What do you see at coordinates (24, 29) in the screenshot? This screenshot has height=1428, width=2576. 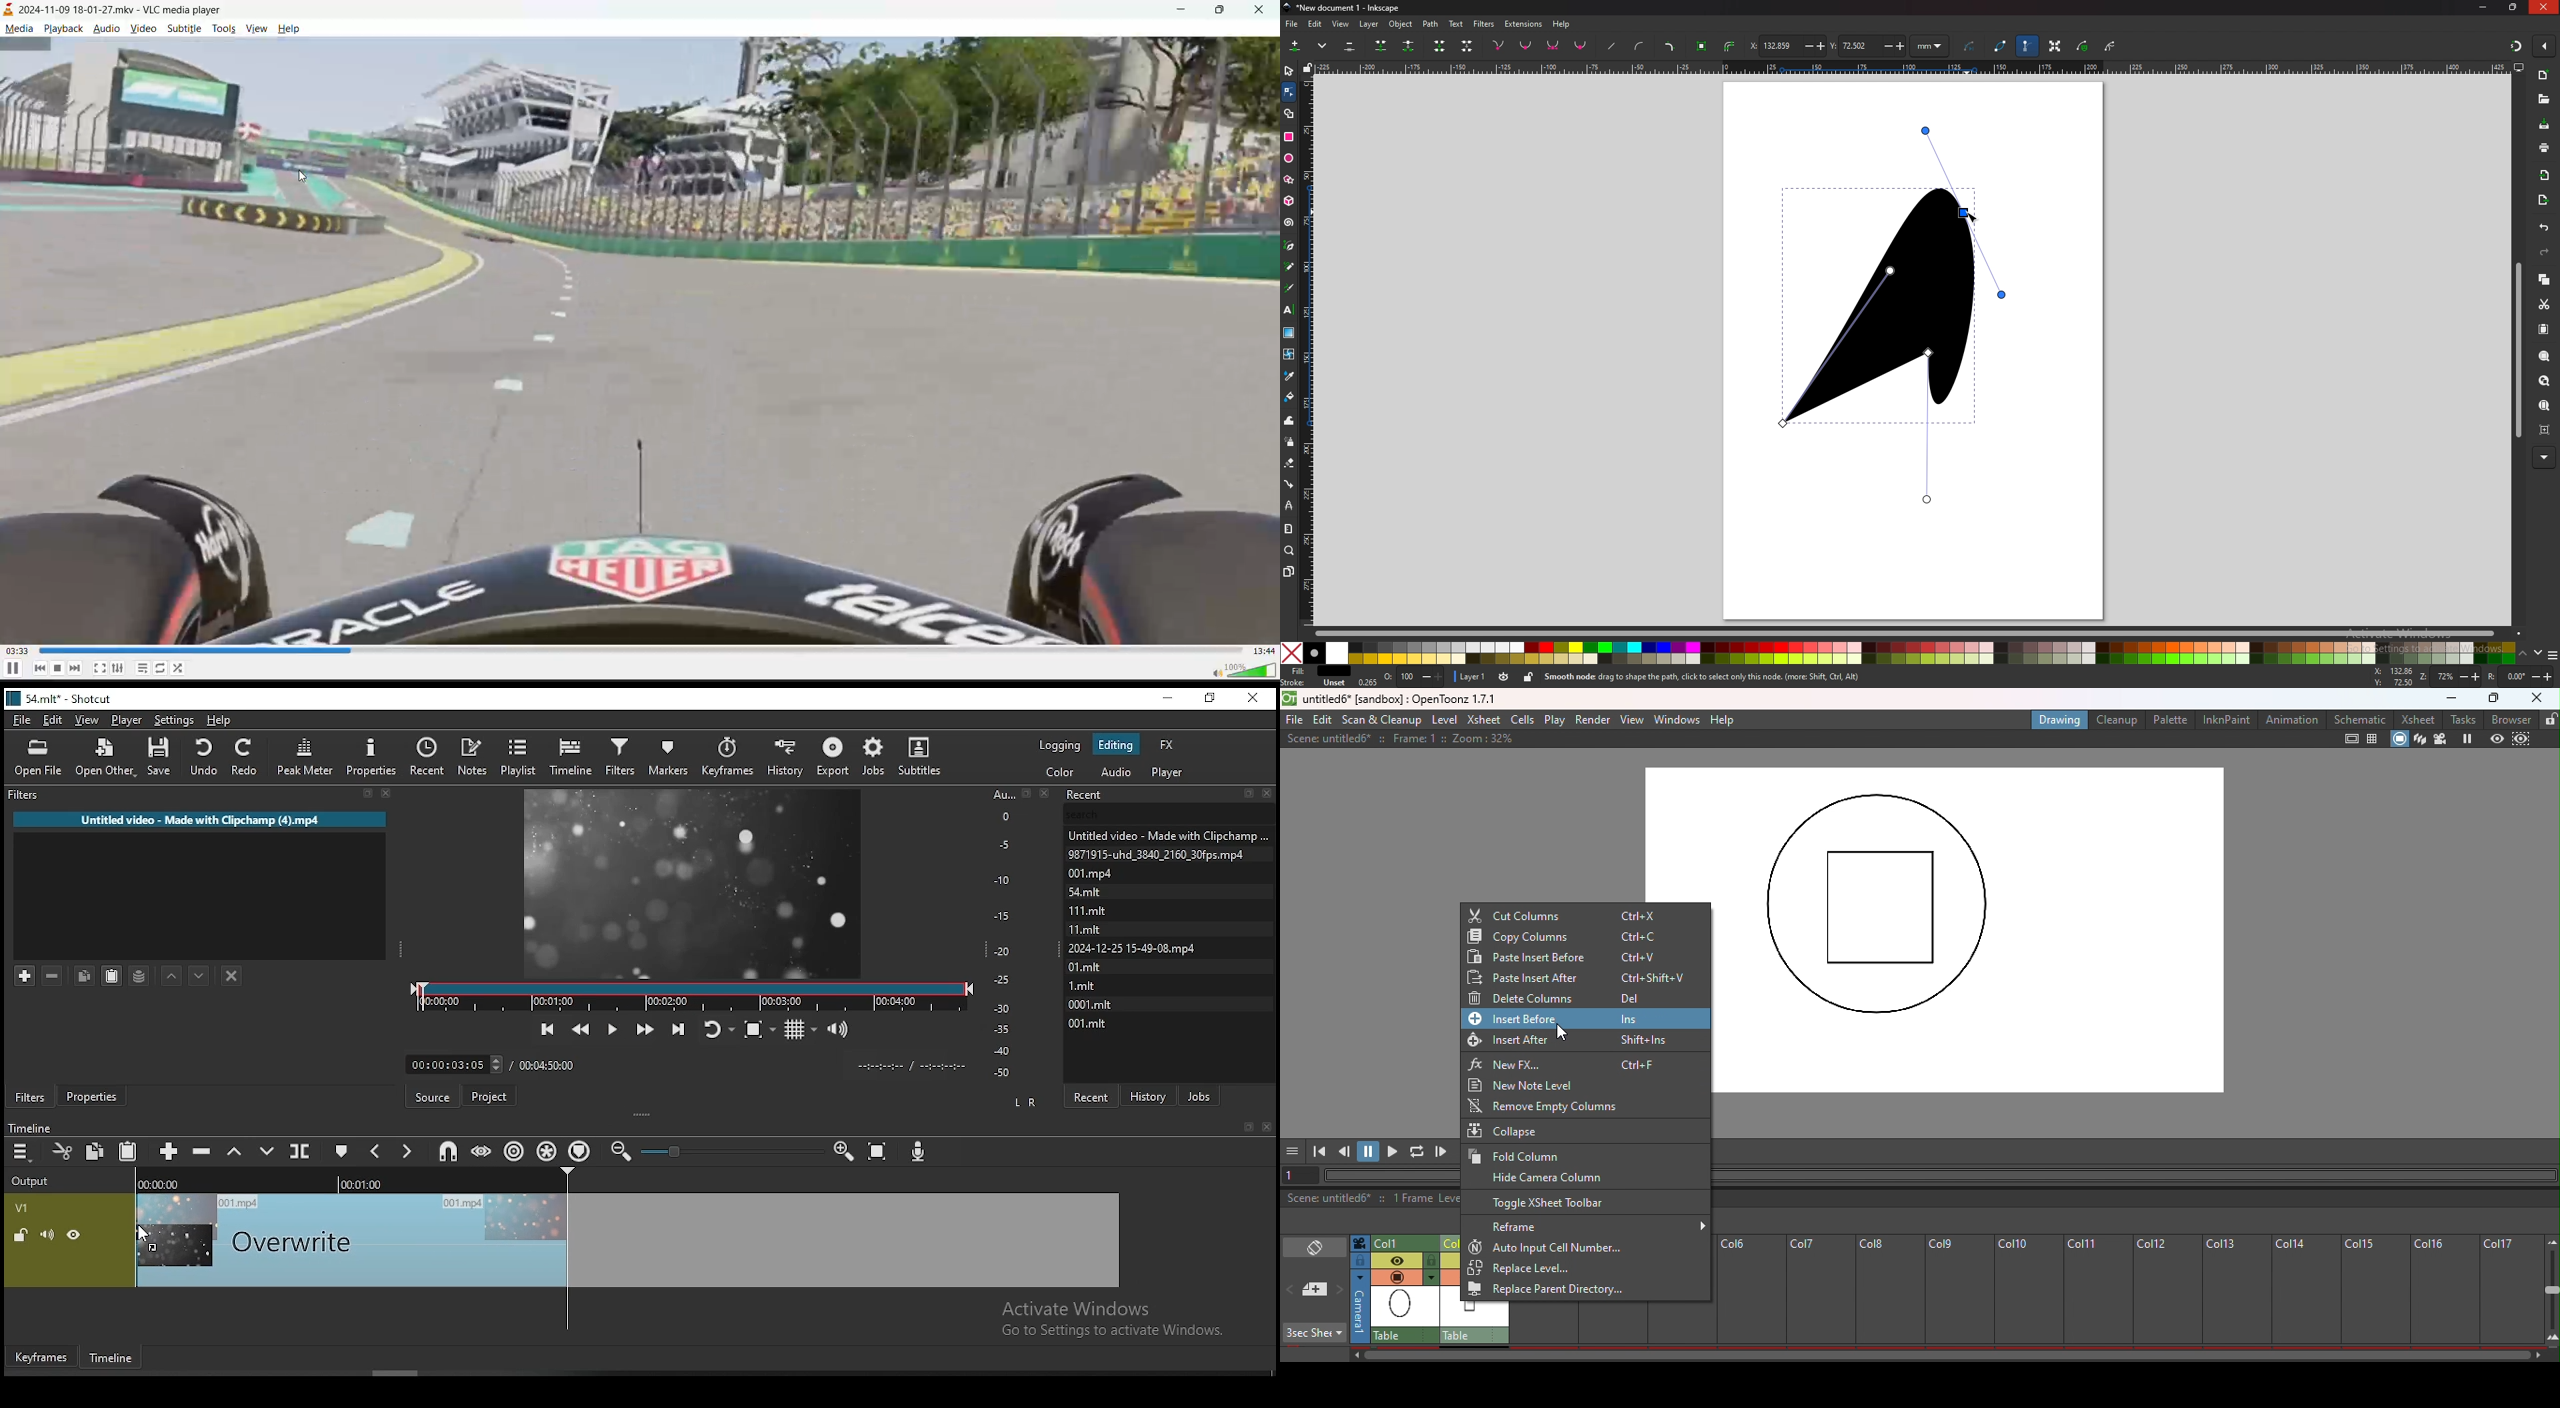 I see `media` at bounding box center [24, 29].